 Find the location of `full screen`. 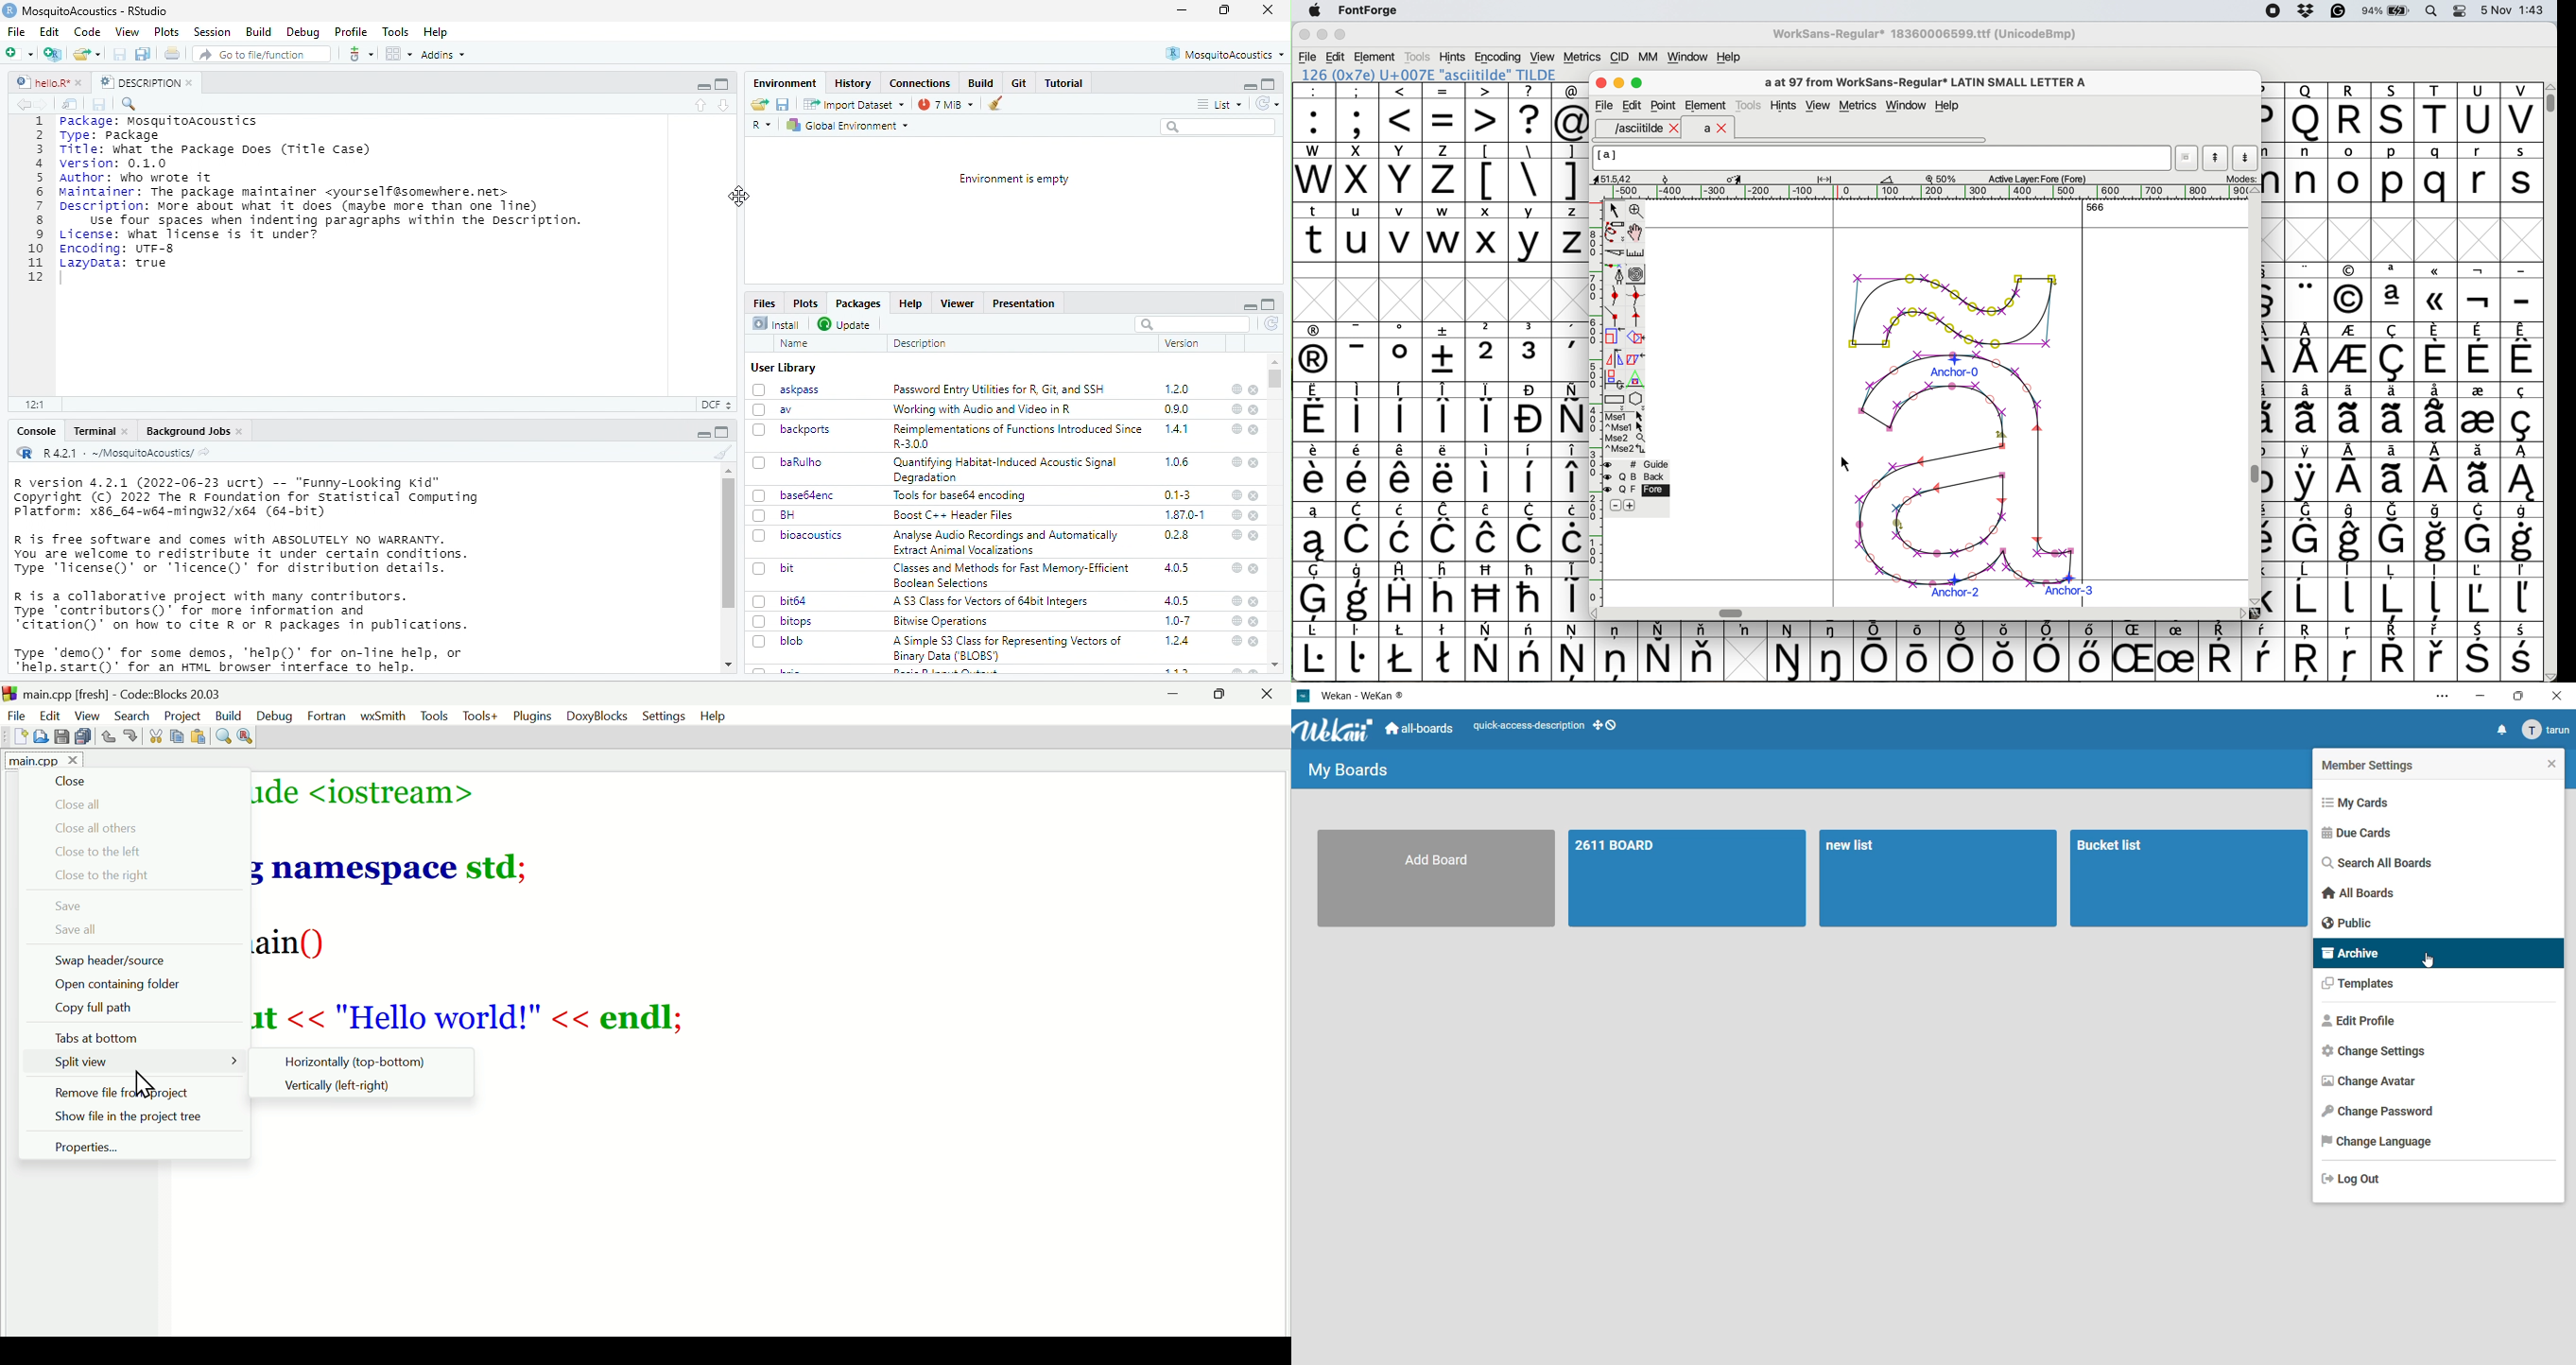

full screen is located at coordinates (722, 84).